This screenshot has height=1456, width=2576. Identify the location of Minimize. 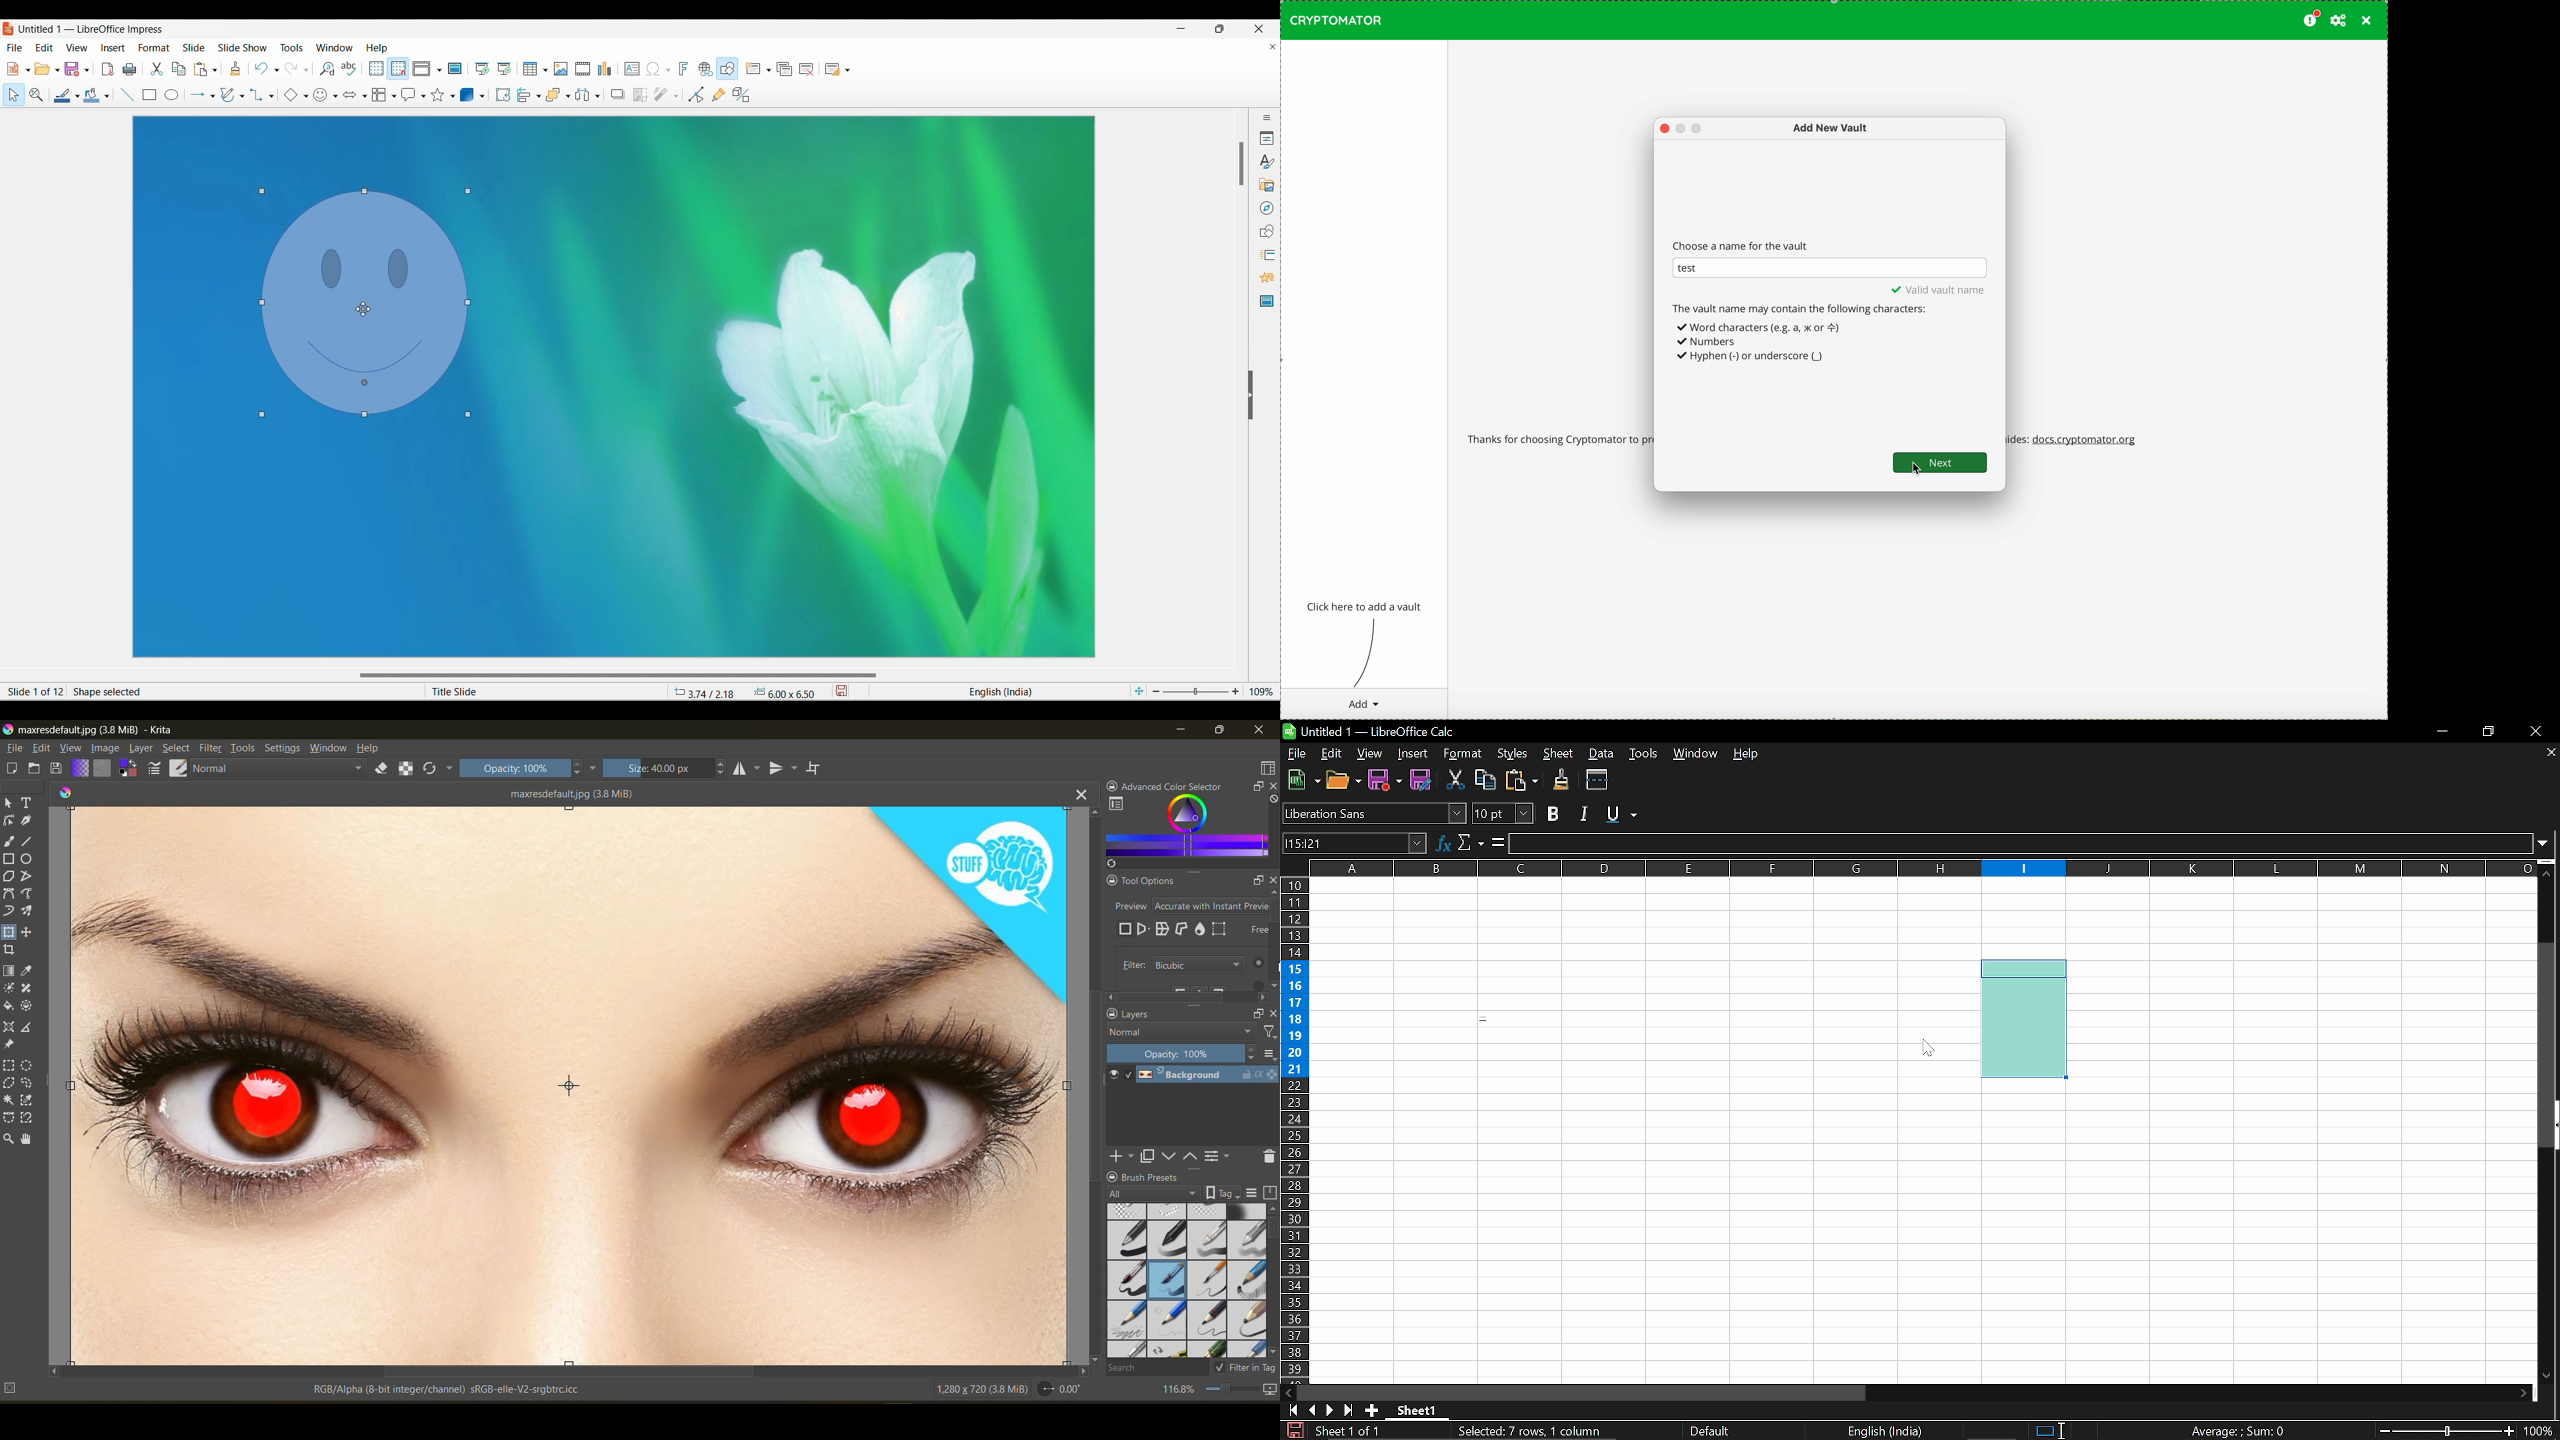
(2442, 731).